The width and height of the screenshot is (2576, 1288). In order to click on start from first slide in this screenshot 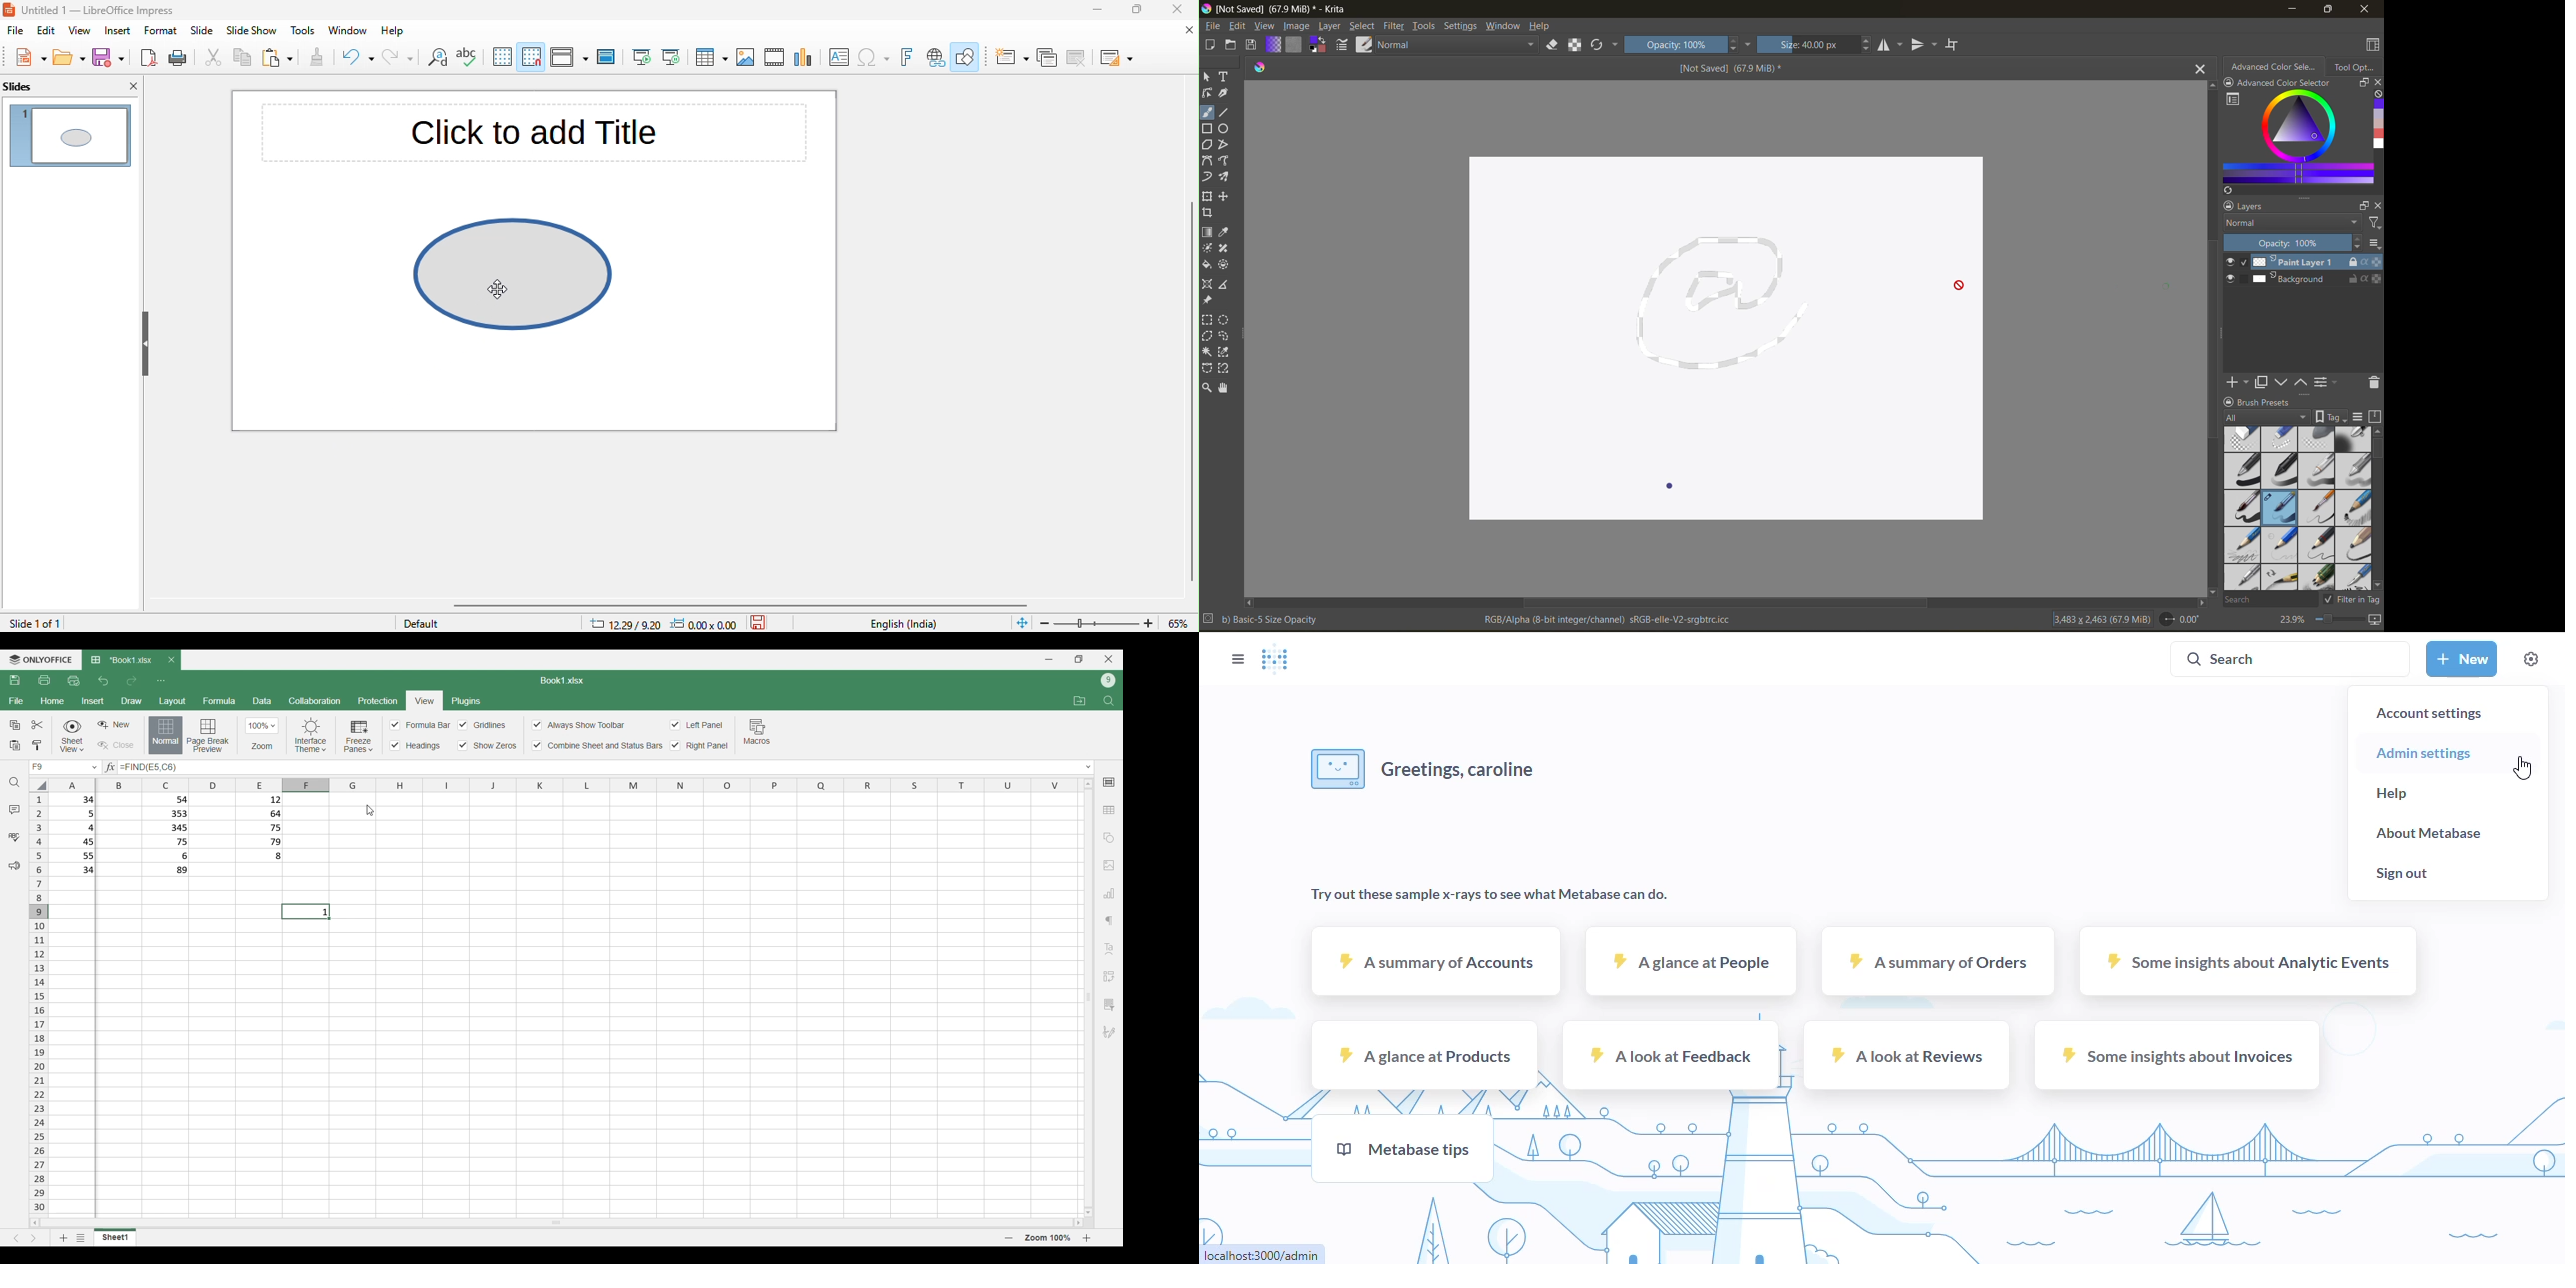, I will do `click(641, 58)`.